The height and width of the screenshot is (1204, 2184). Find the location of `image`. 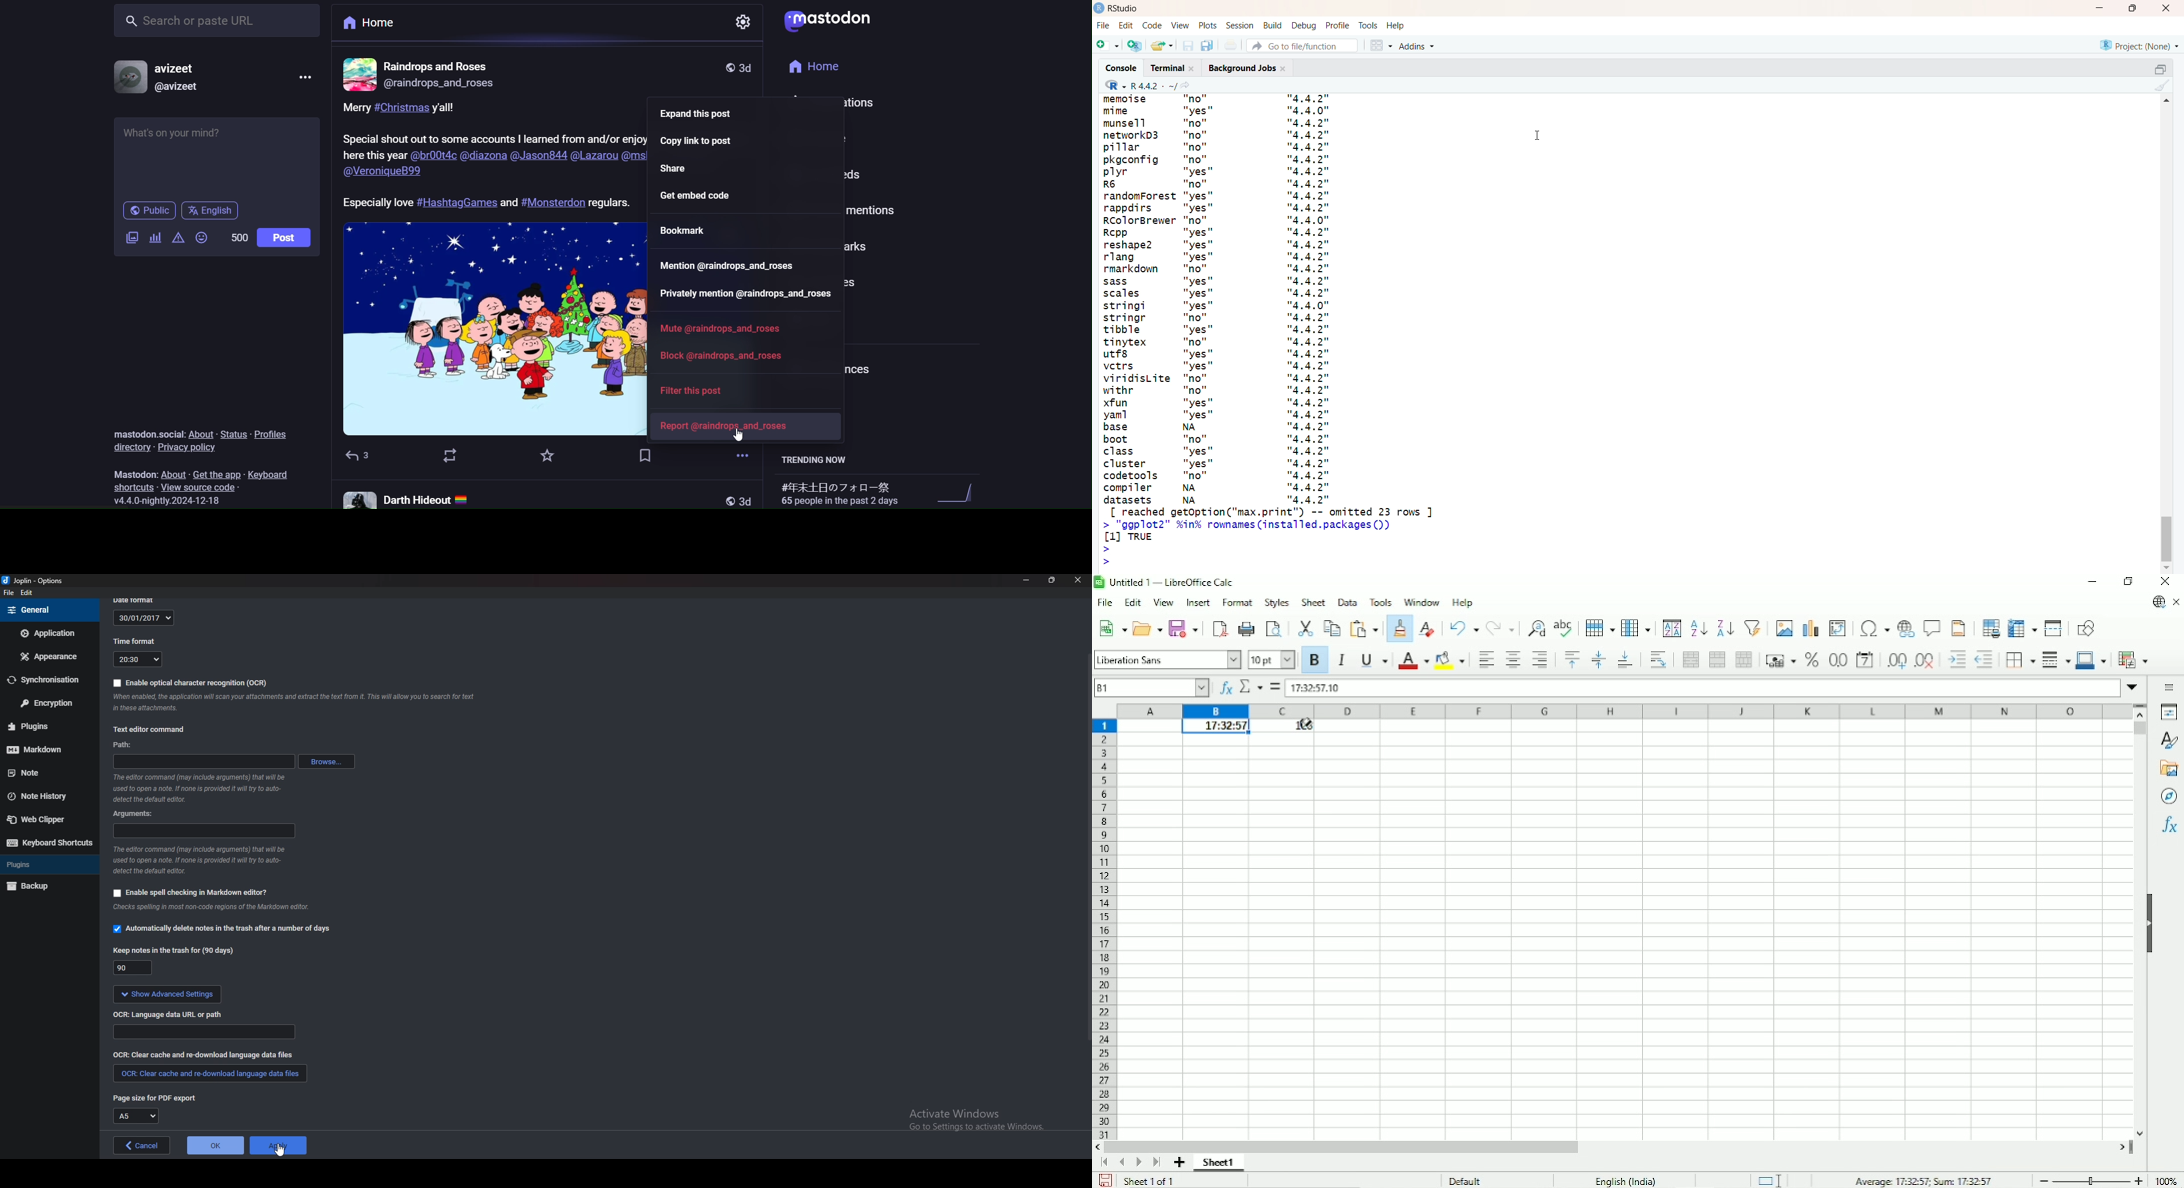

image is located at coordinates (486, 328).